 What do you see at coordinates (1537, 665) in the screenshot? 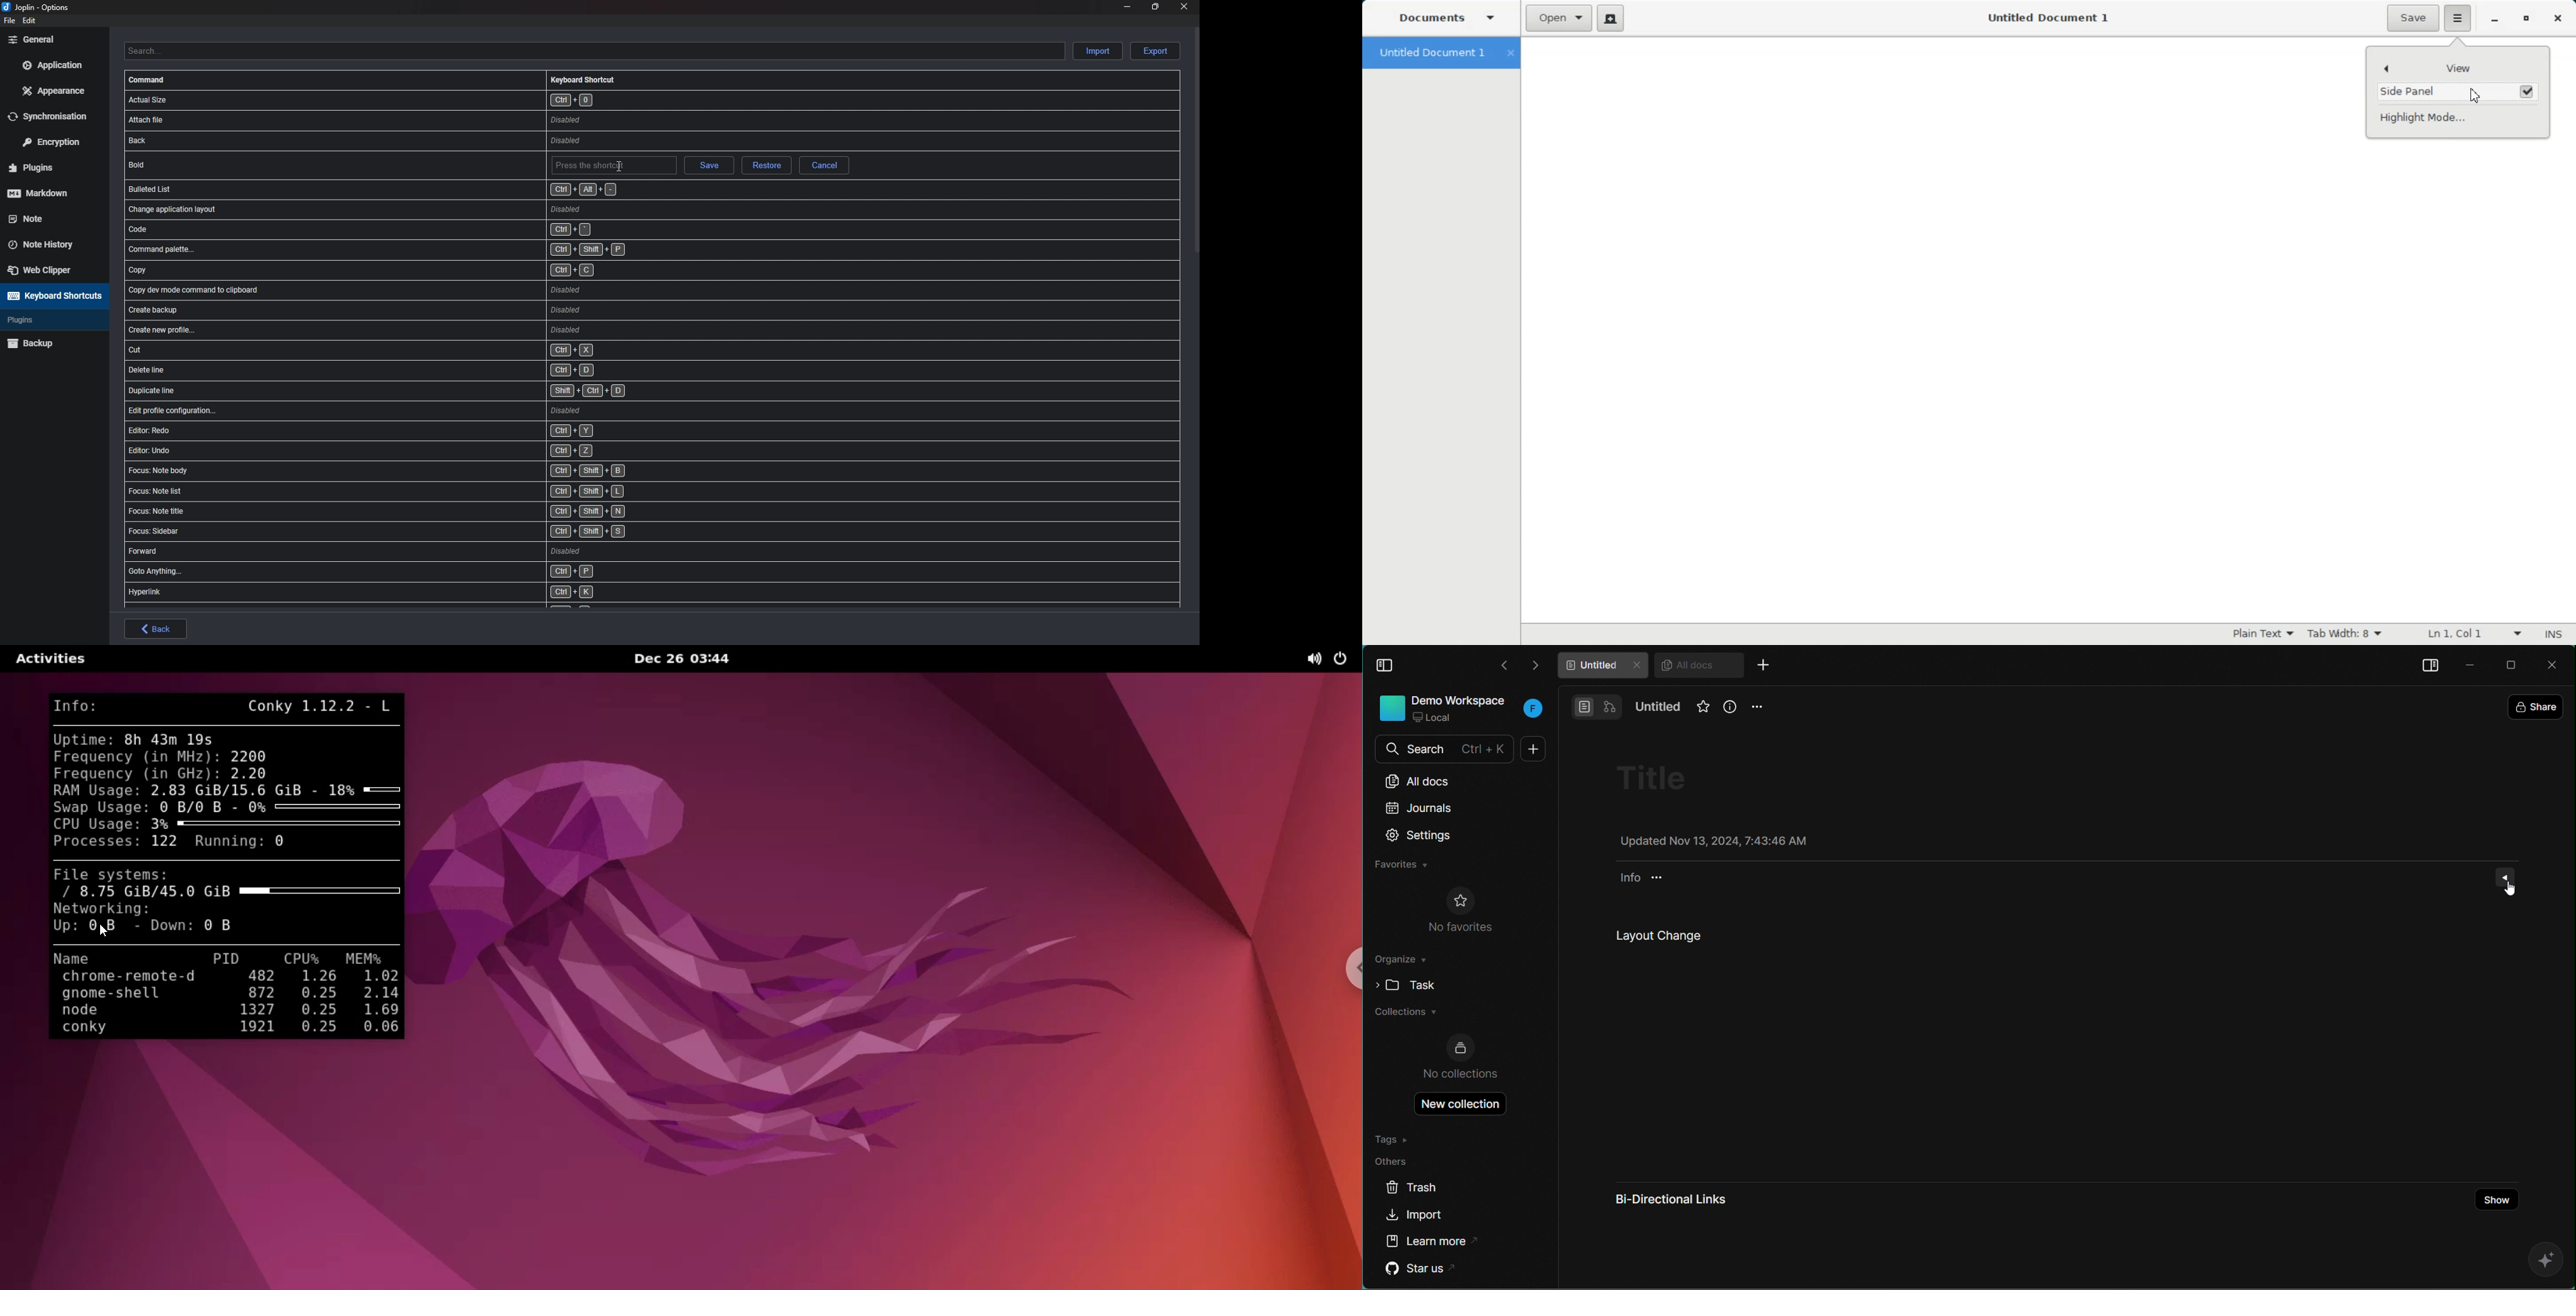
I see `>` at bounding box center [1537, 665].